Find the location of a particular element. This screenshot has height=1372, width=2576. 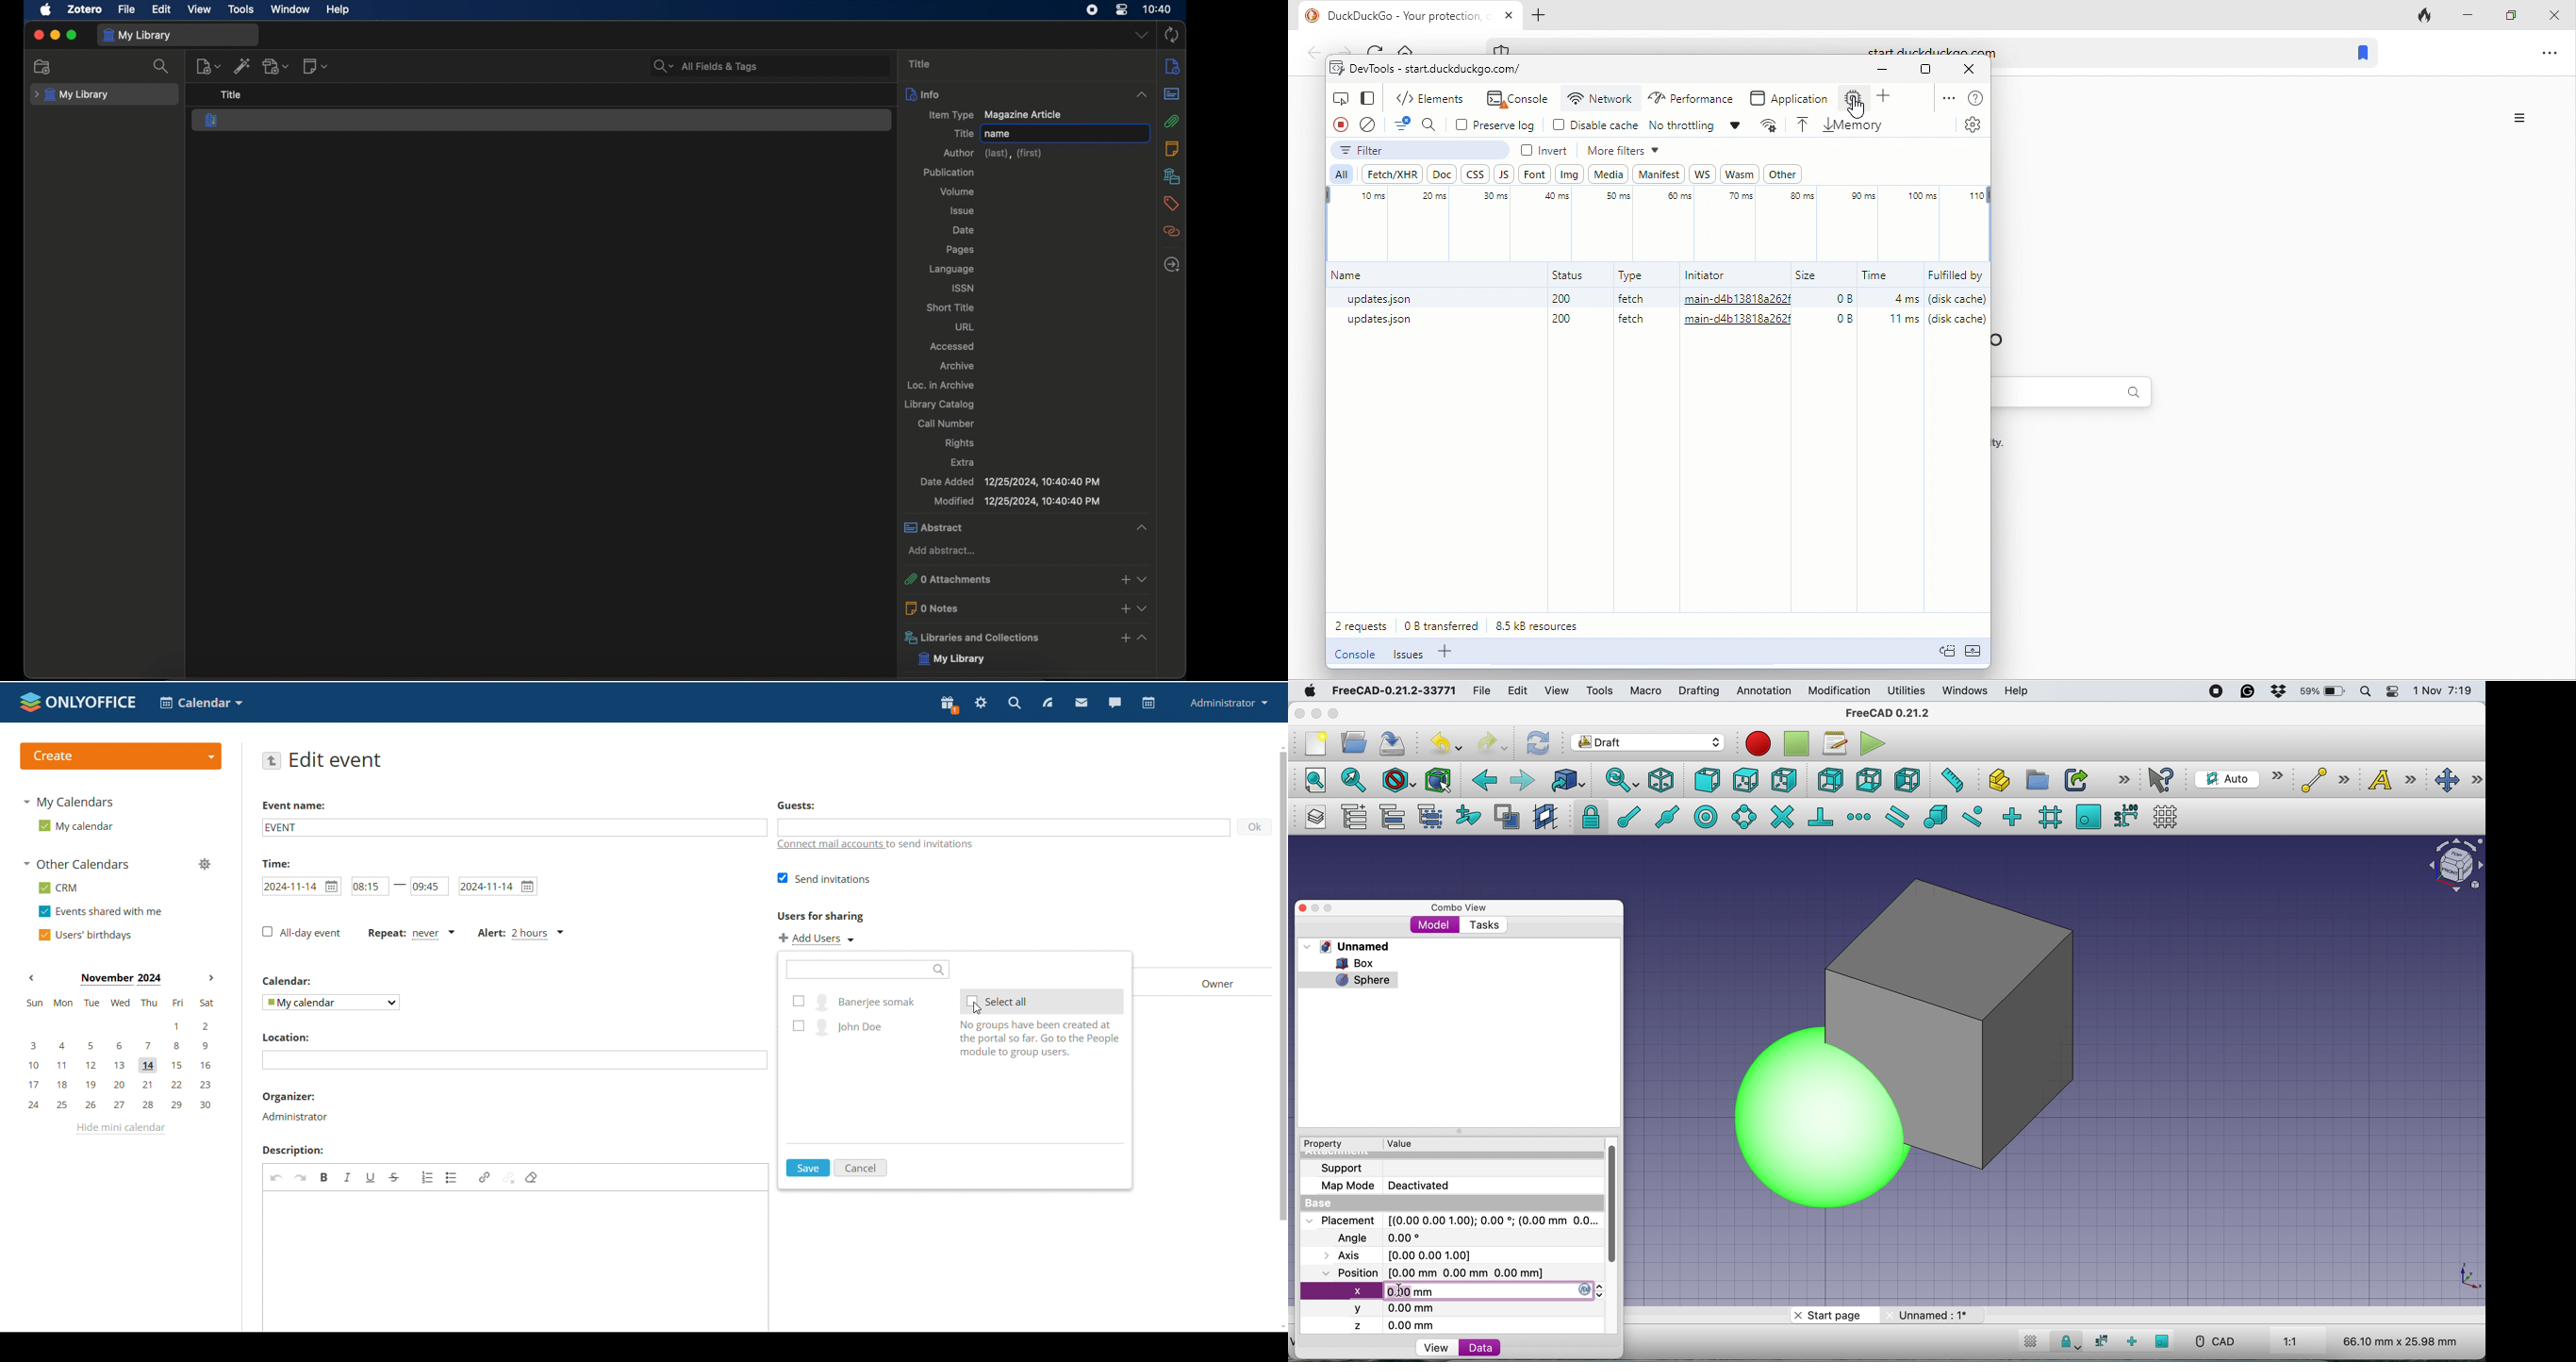

select group is located at coordinates (1430, 819).